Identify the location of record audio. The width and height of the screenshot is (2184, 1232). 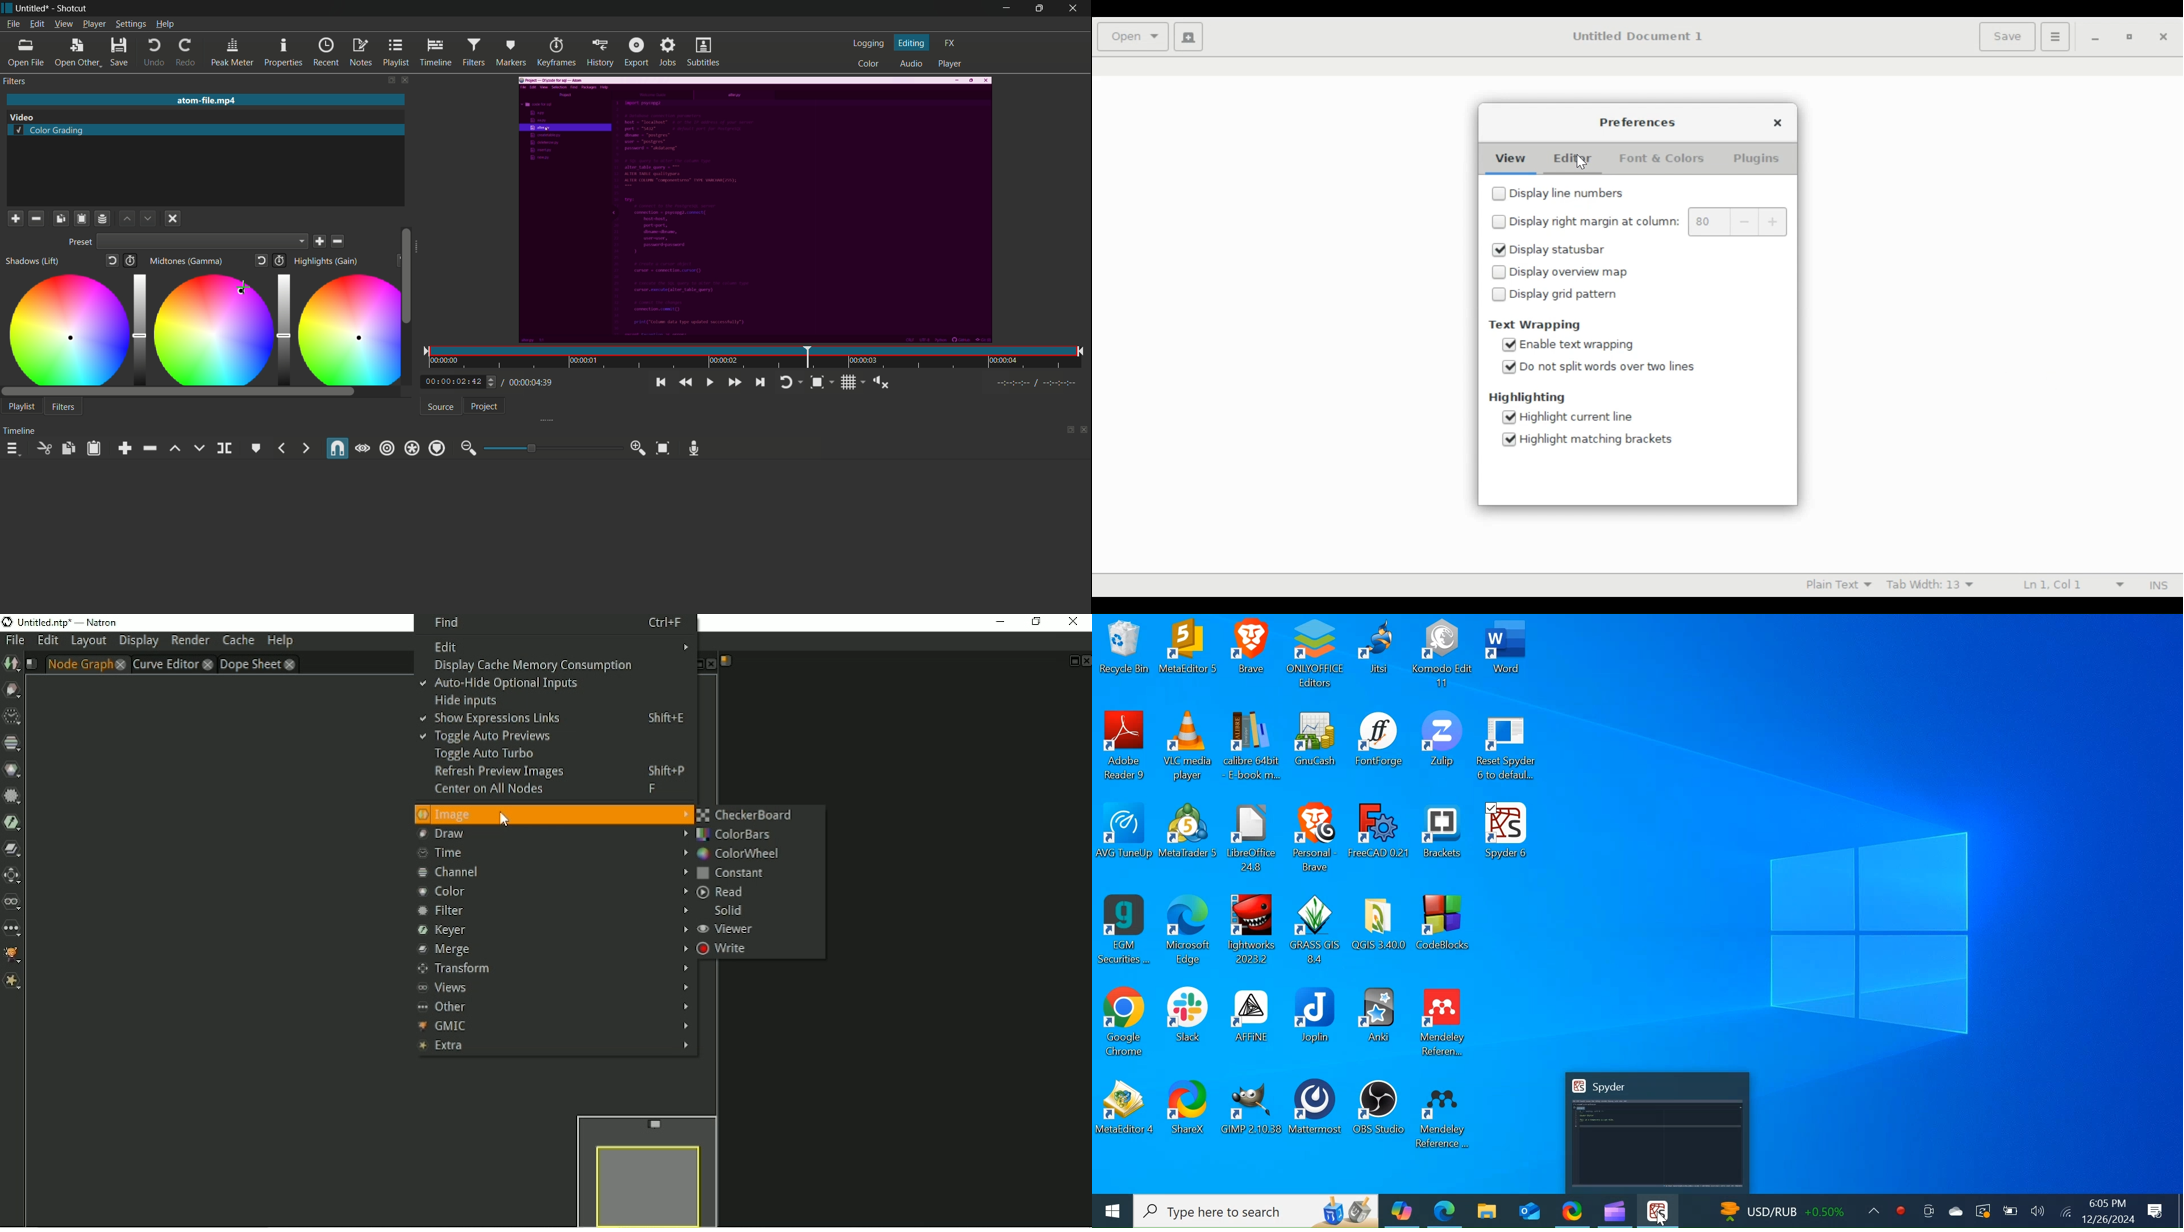
(695, 448).